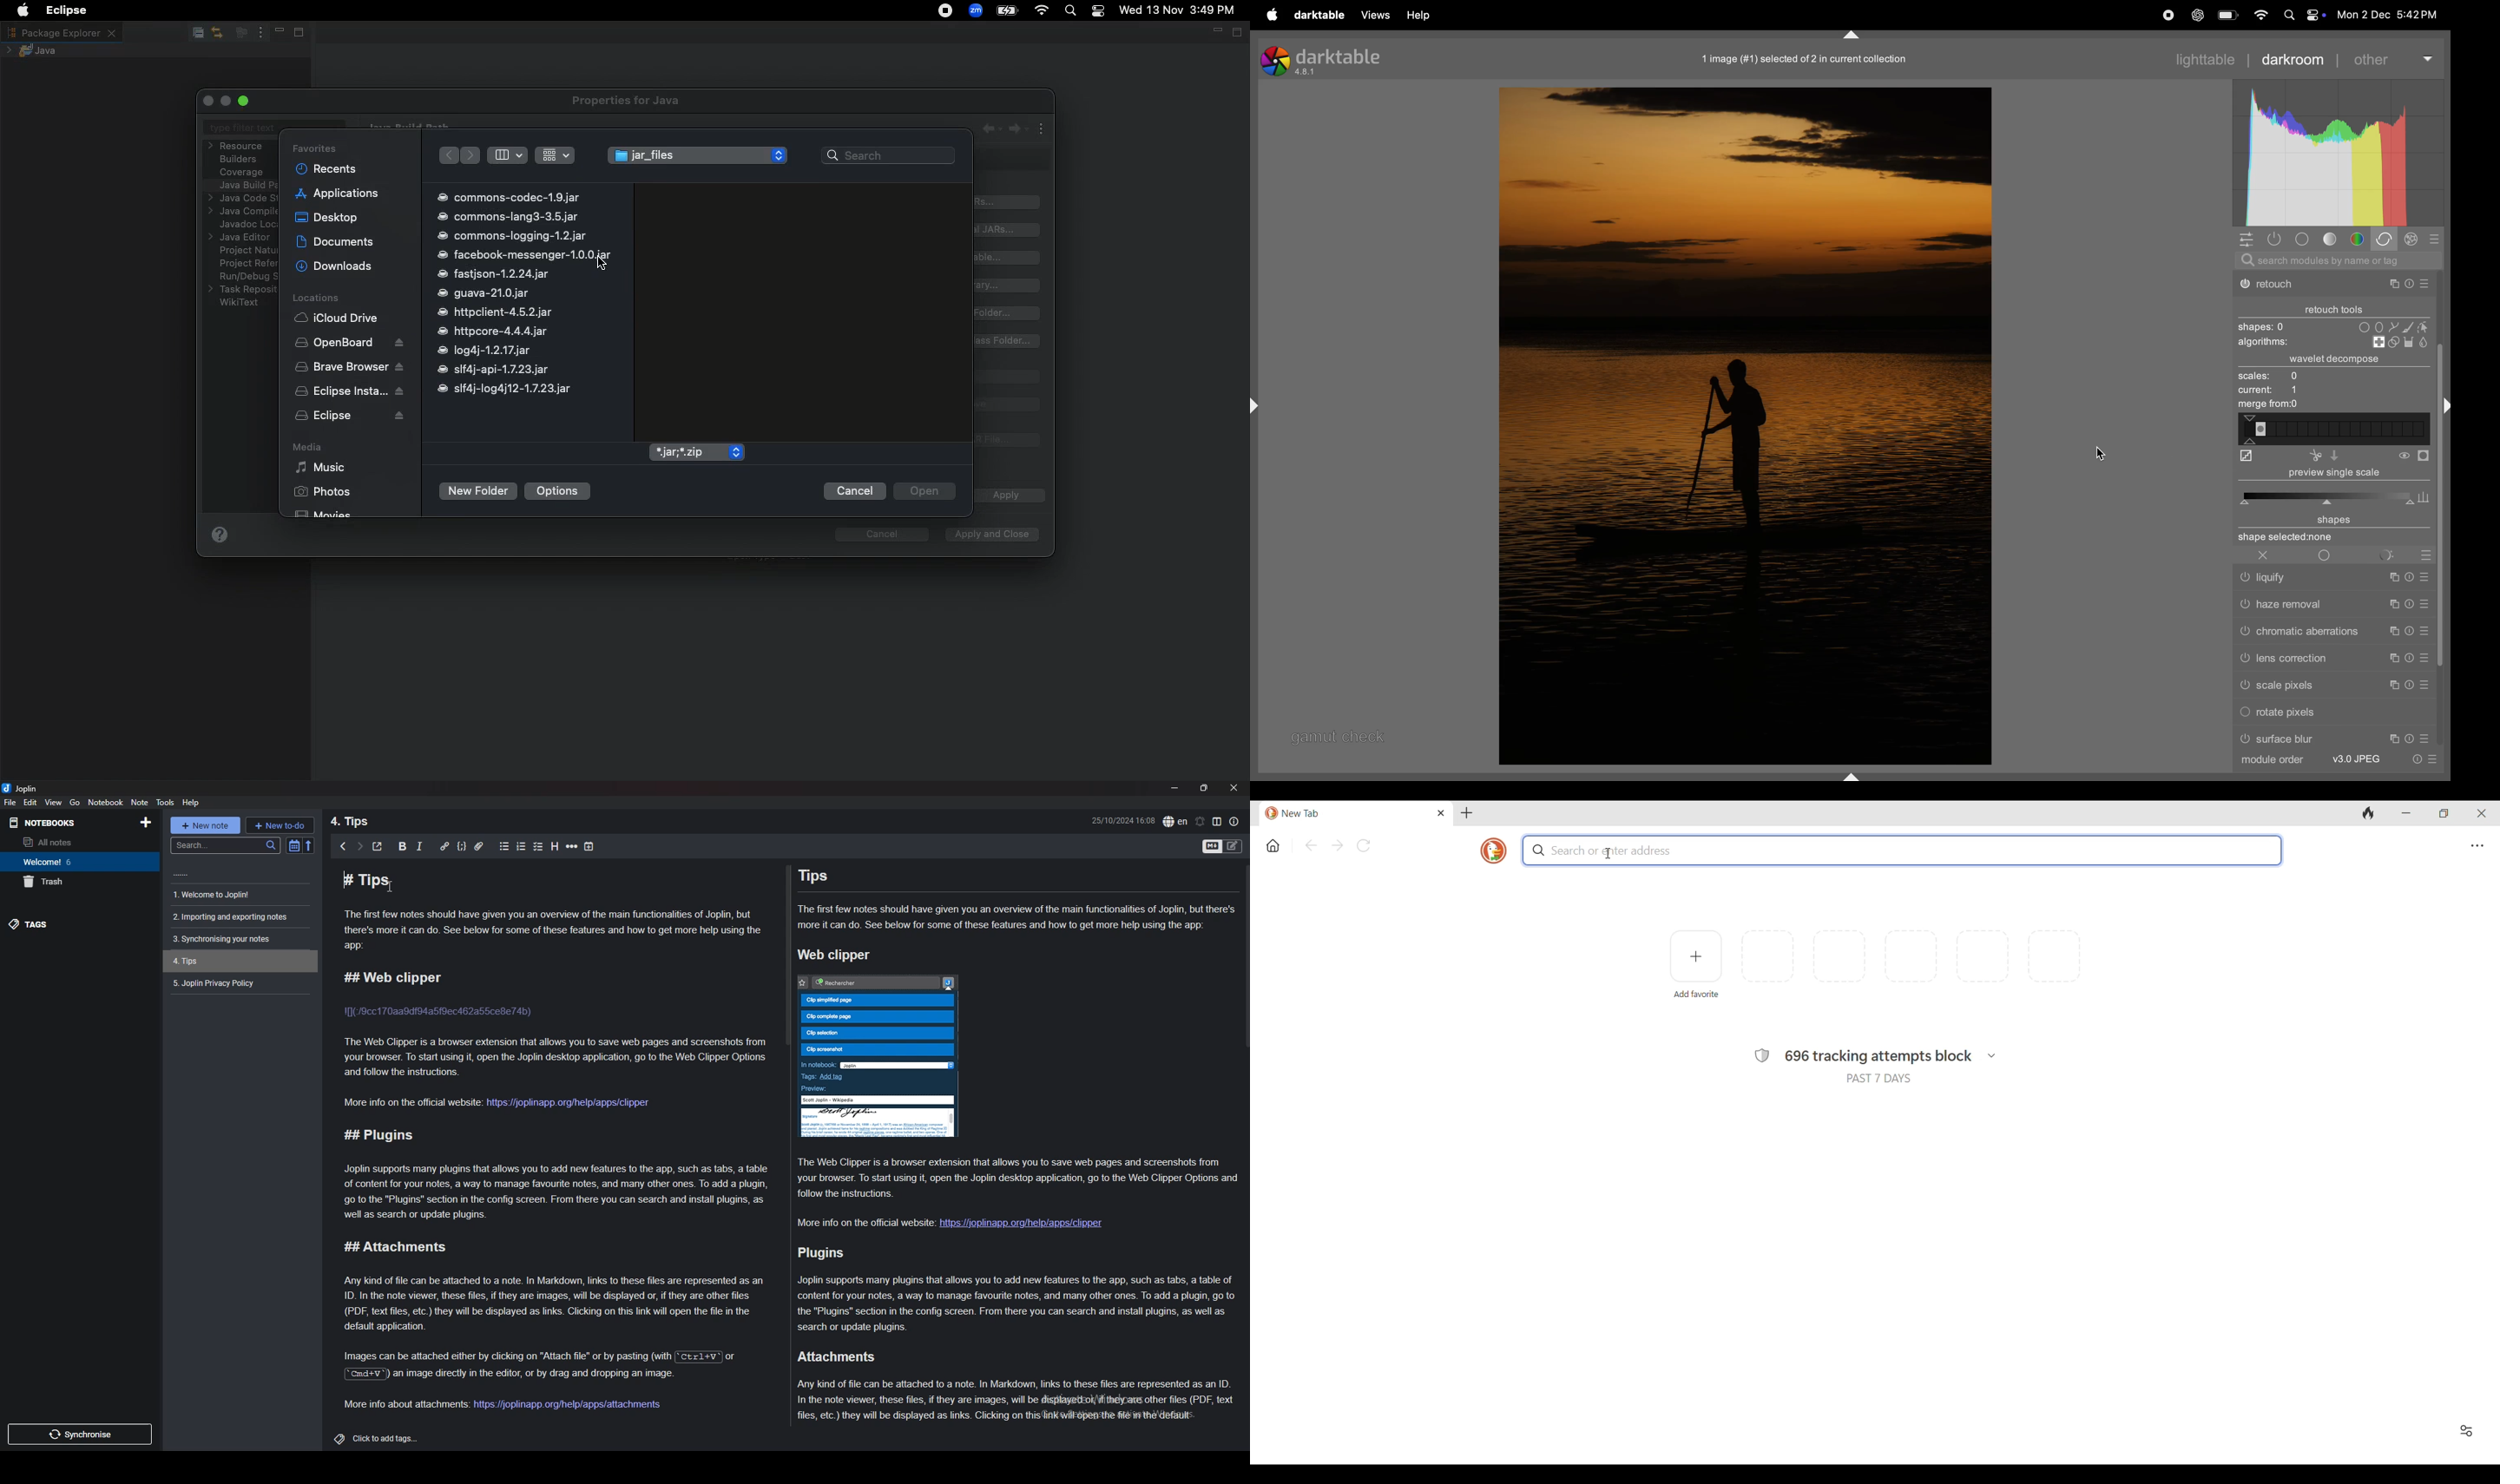 Image resolution: width=2520 pixels, height=1484 pixels. I want to click on Scott Joplin, so click(880, 1099).